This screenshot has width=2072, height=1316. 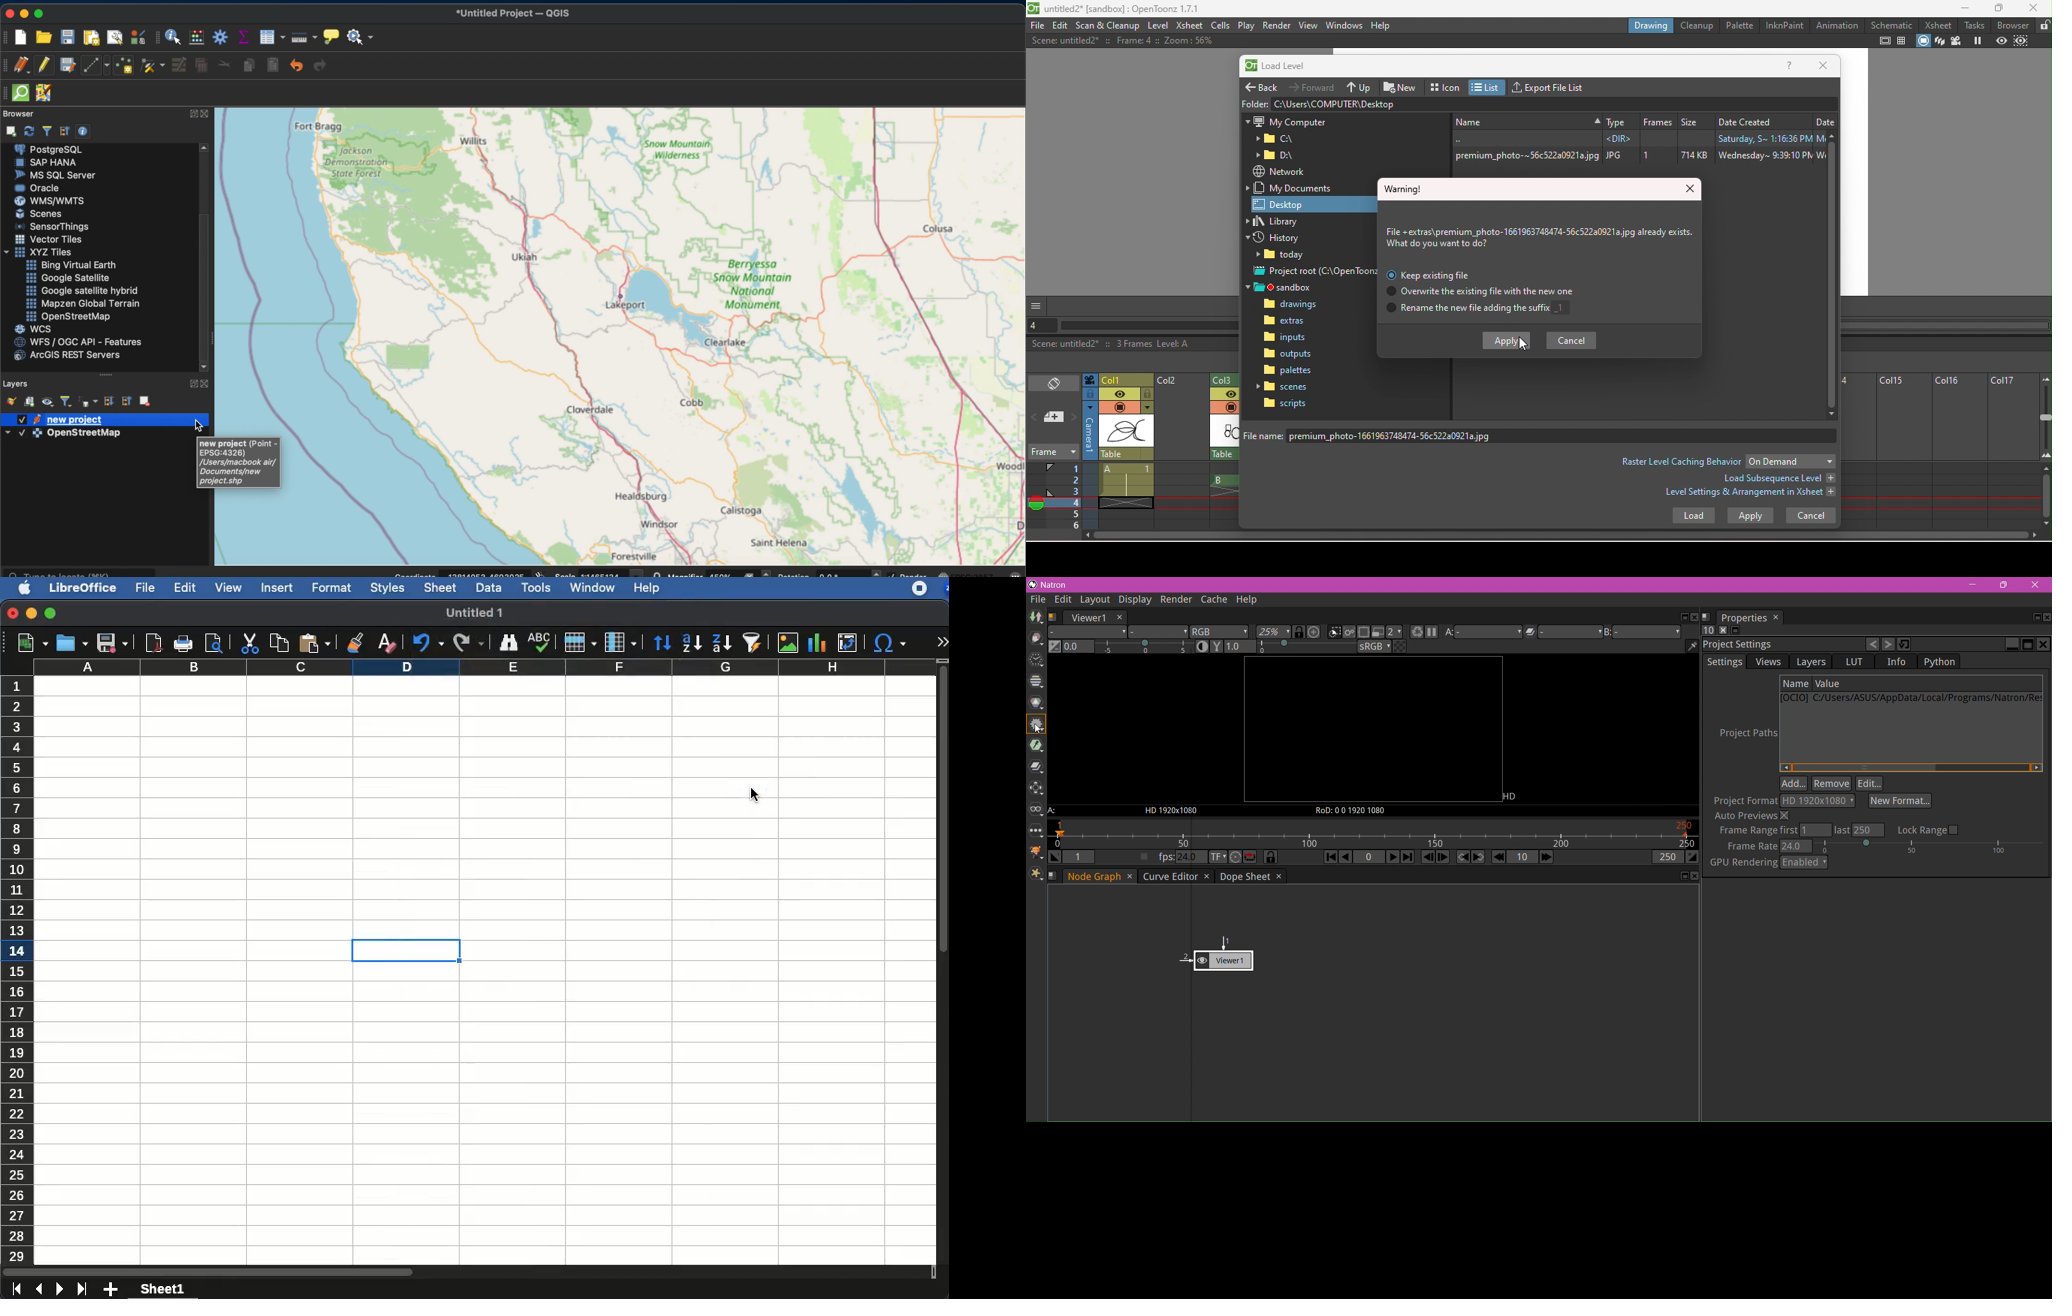 I want to click on Preview visibility toggle, so click(x=1119, y=394).